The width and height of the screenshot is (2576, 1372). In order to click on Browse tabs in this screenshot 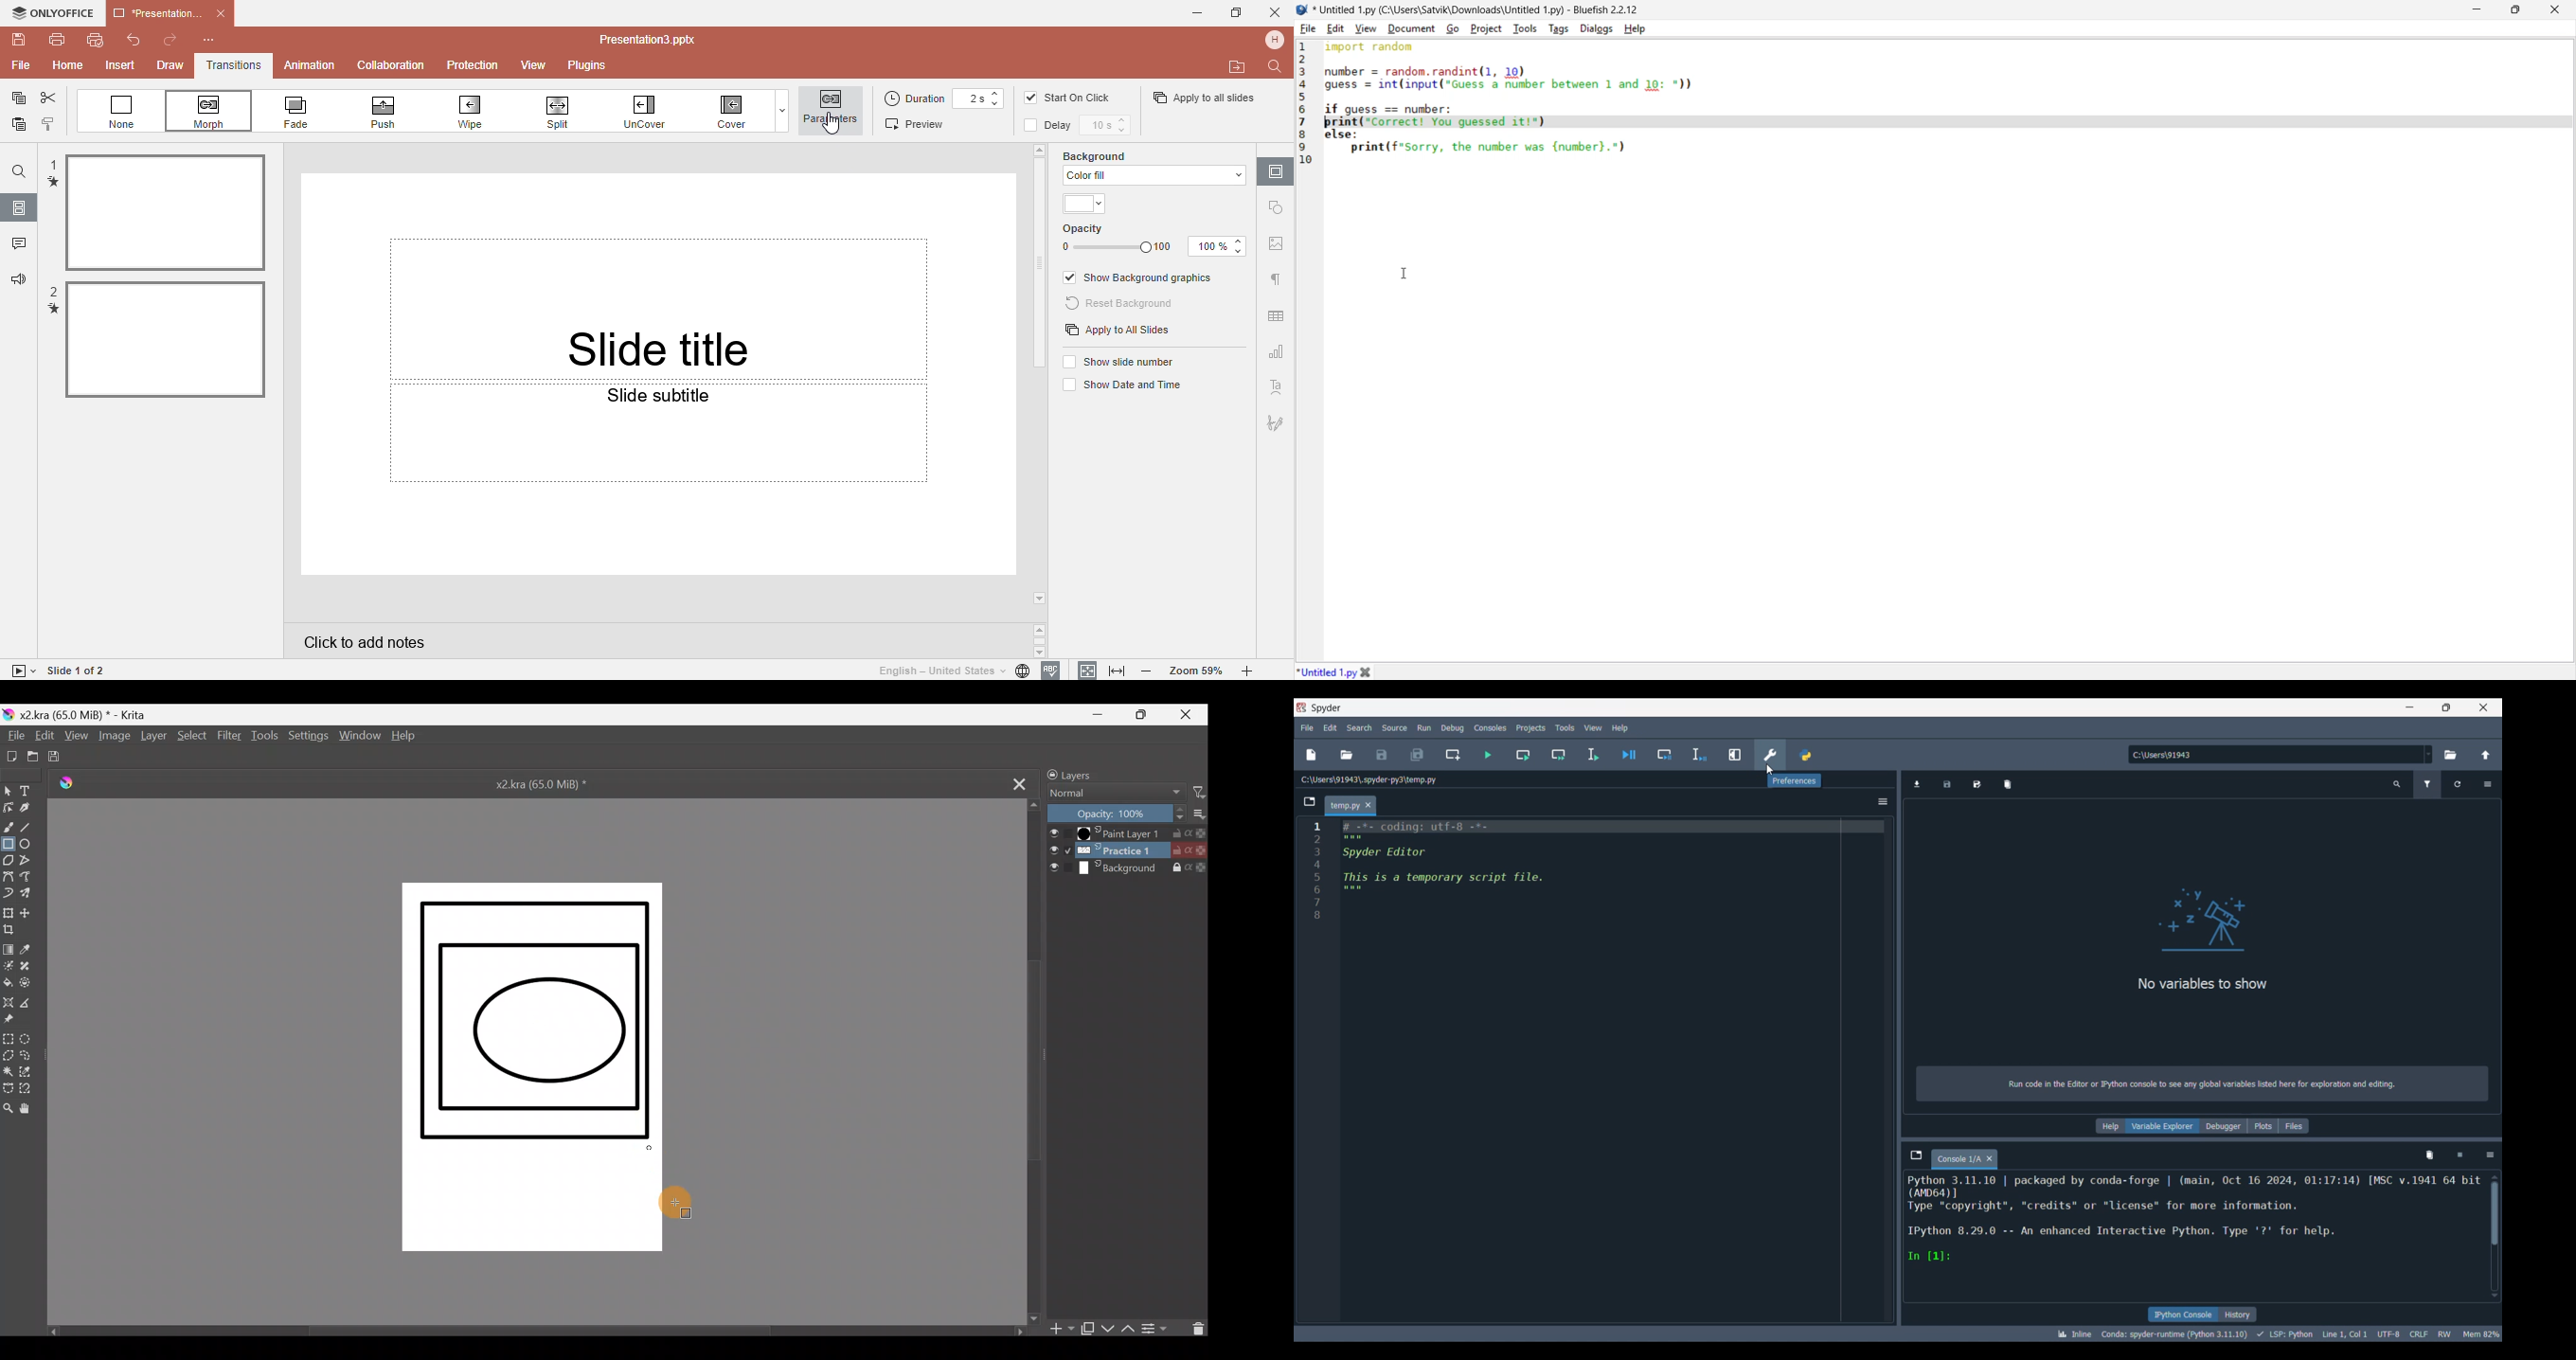, I will do `click(1309, 802)`.